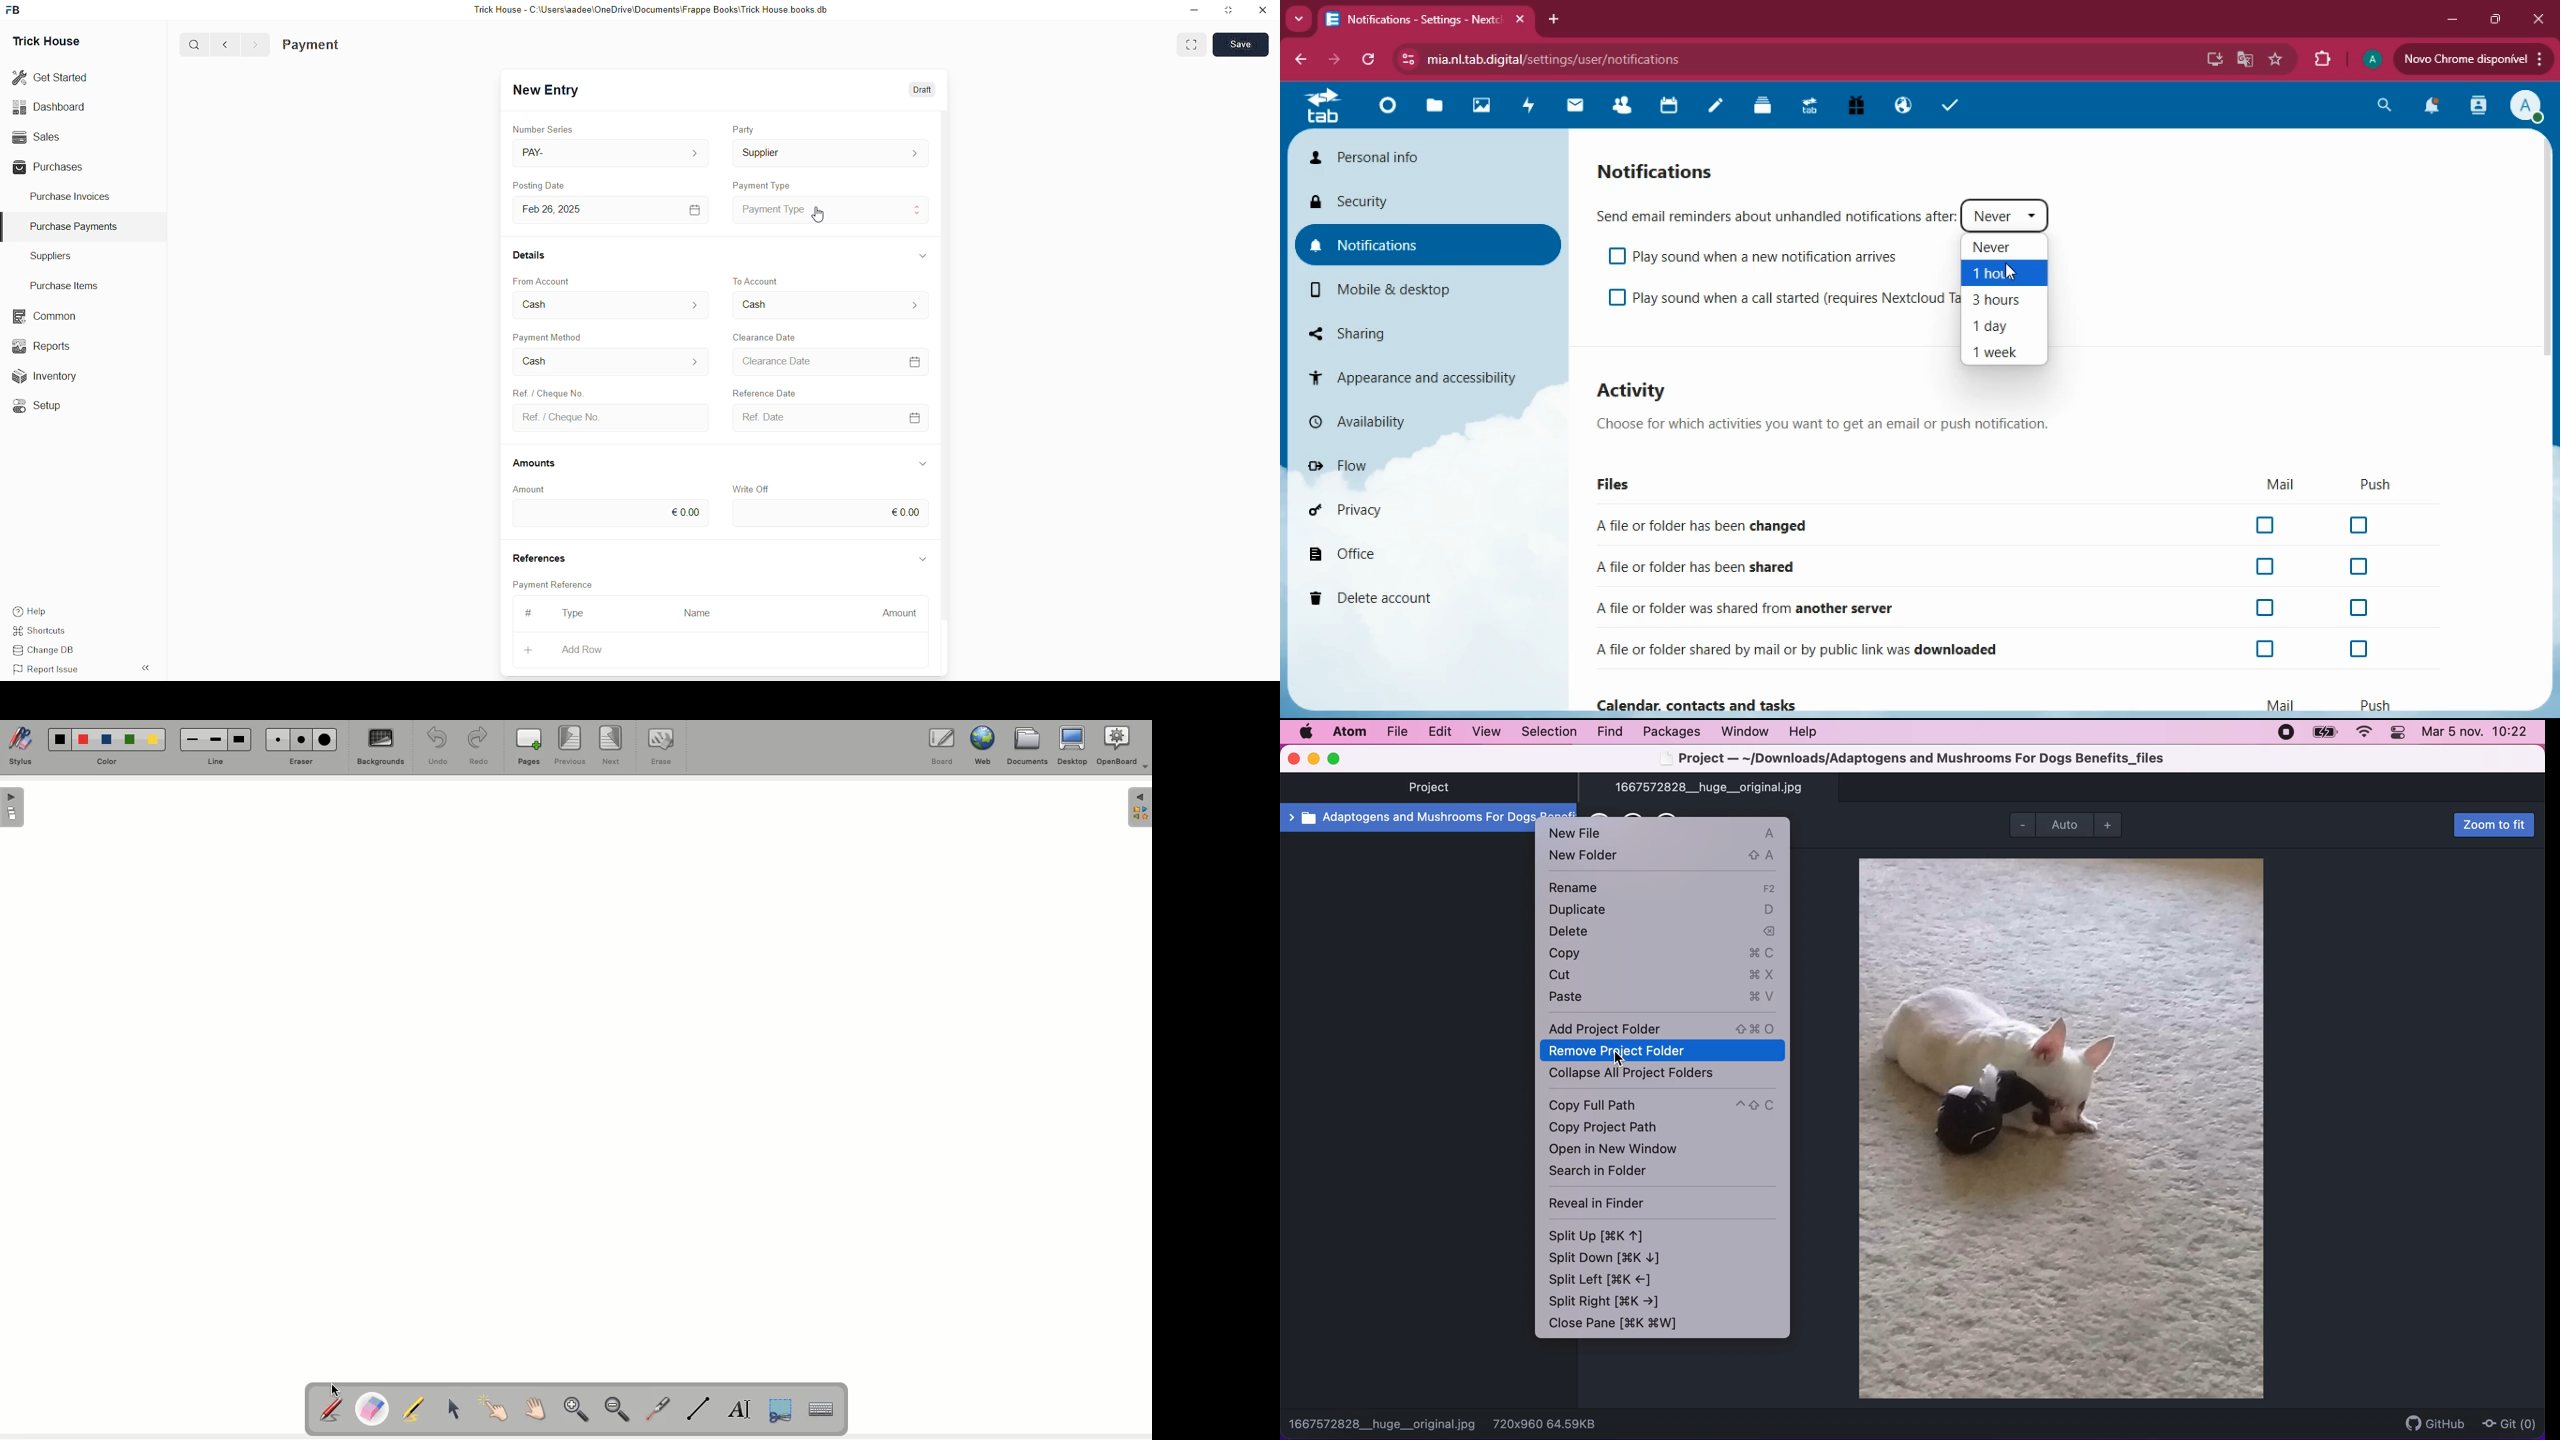 The width and height of the screenshot is (2576, 1456). I want to click on Clearance Date , so click(828, 361).